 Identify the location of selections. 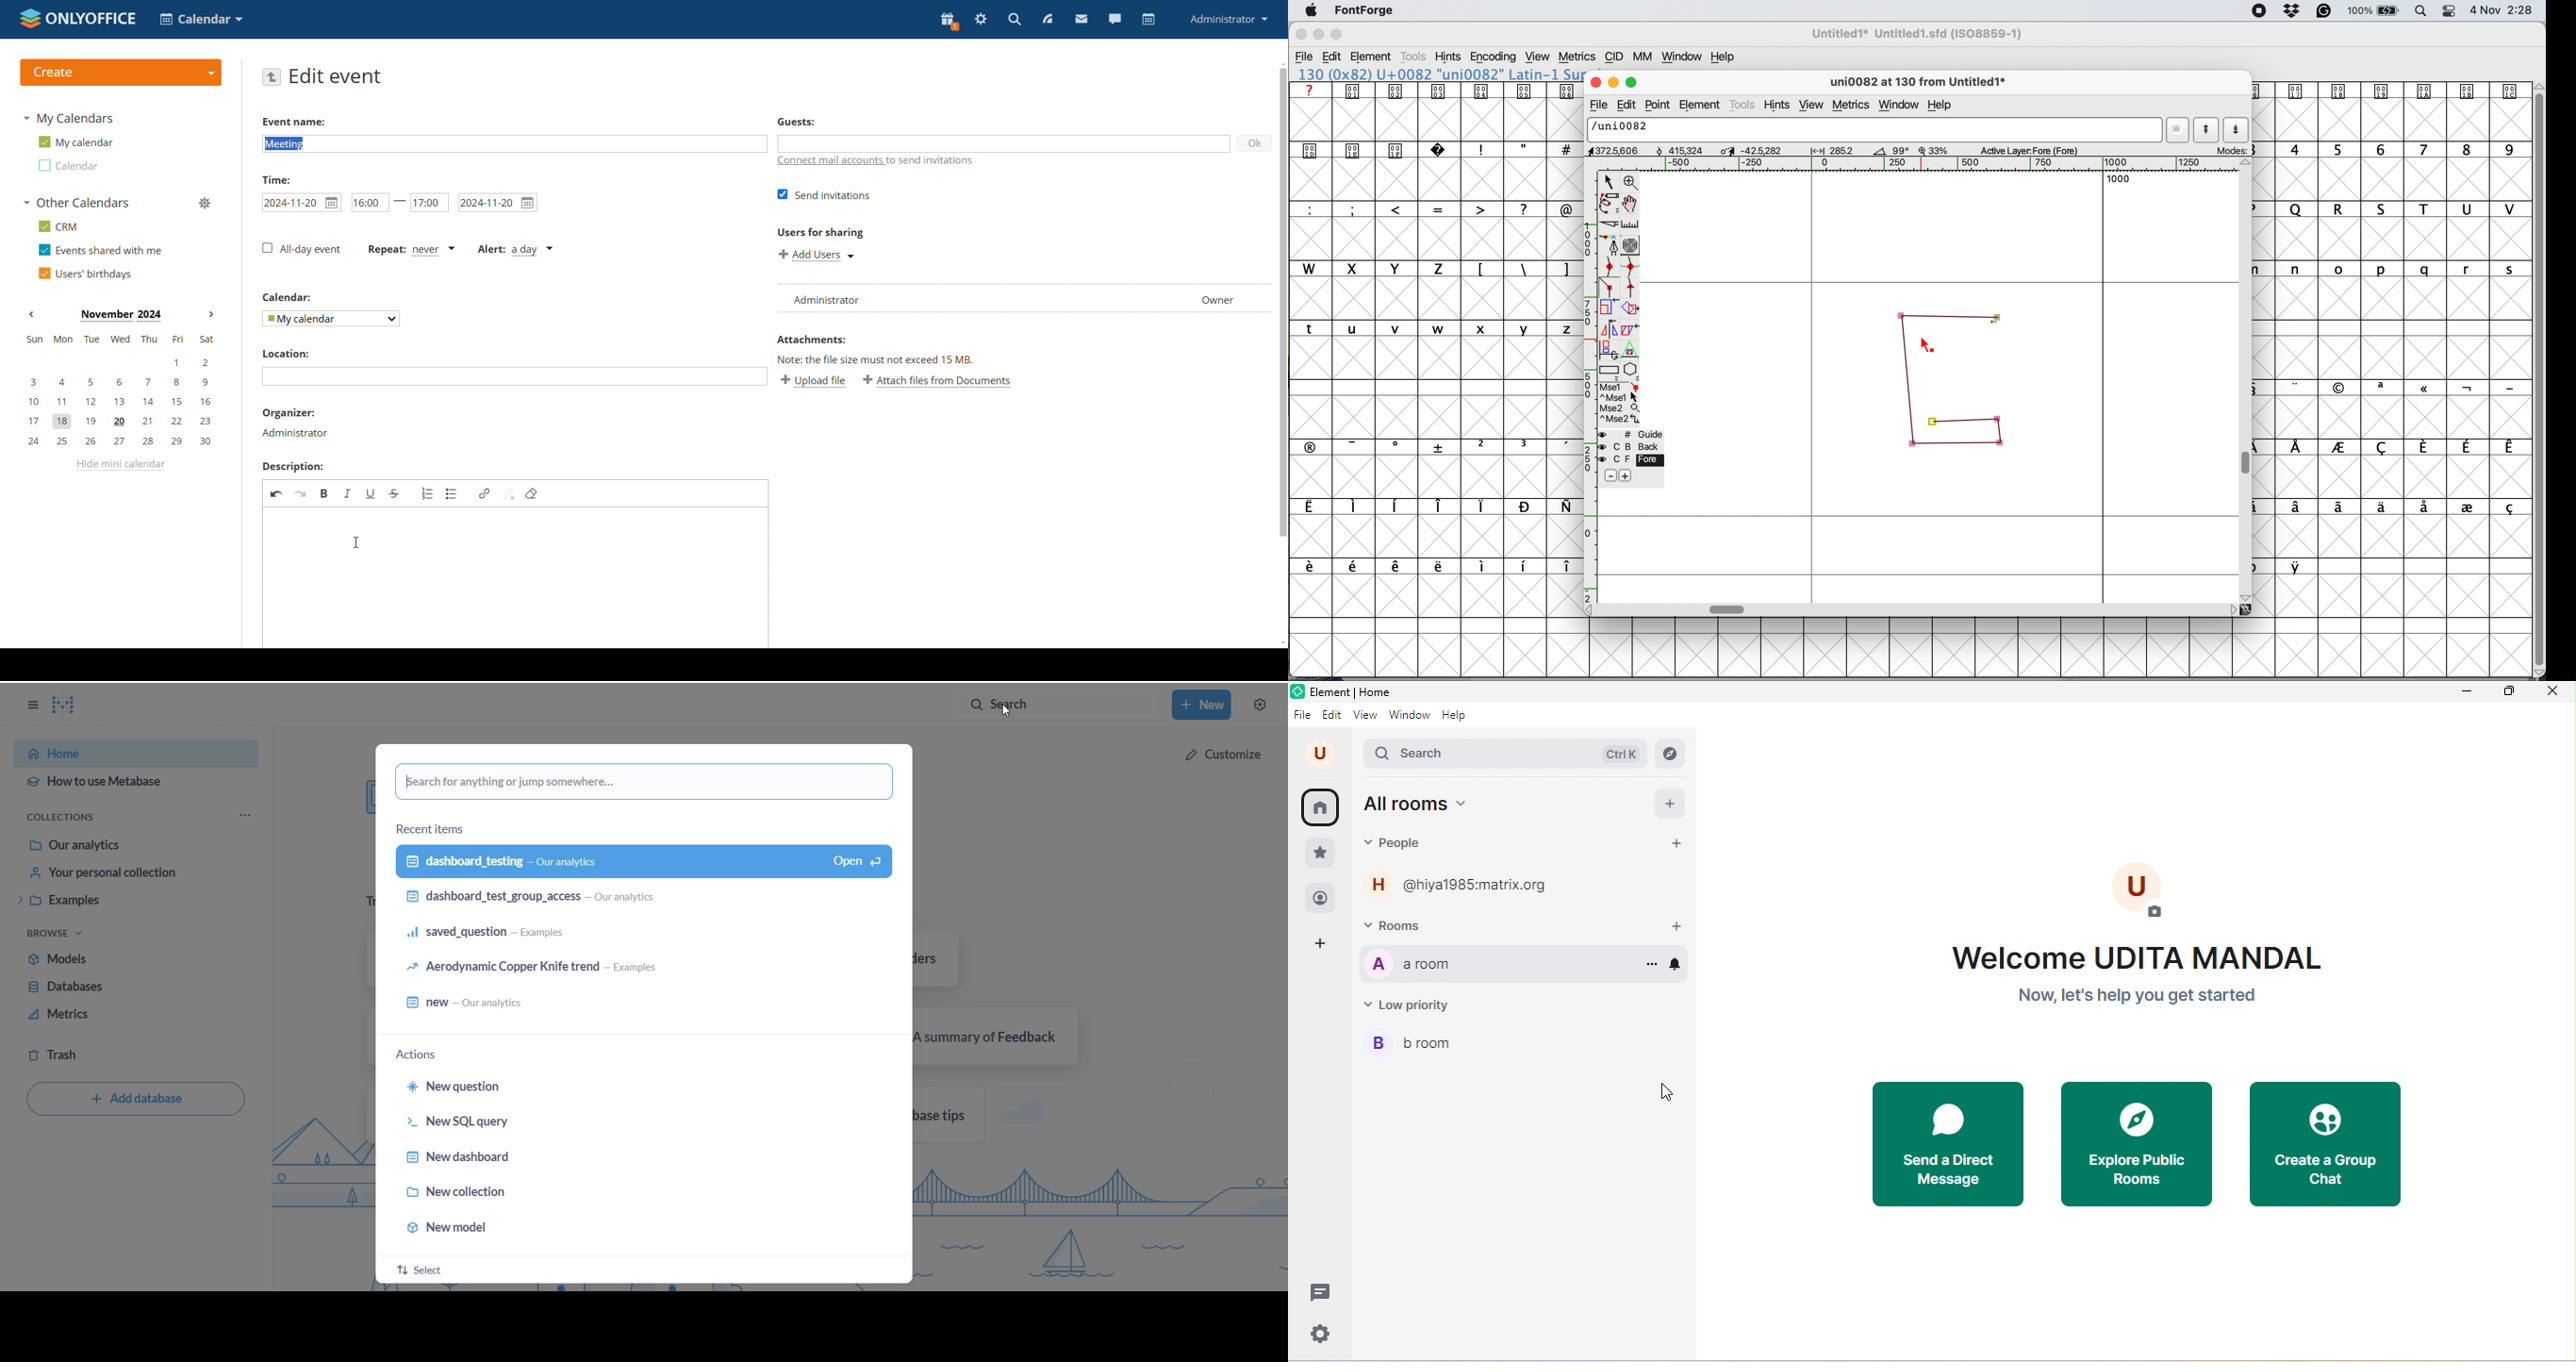
(1621, 405).